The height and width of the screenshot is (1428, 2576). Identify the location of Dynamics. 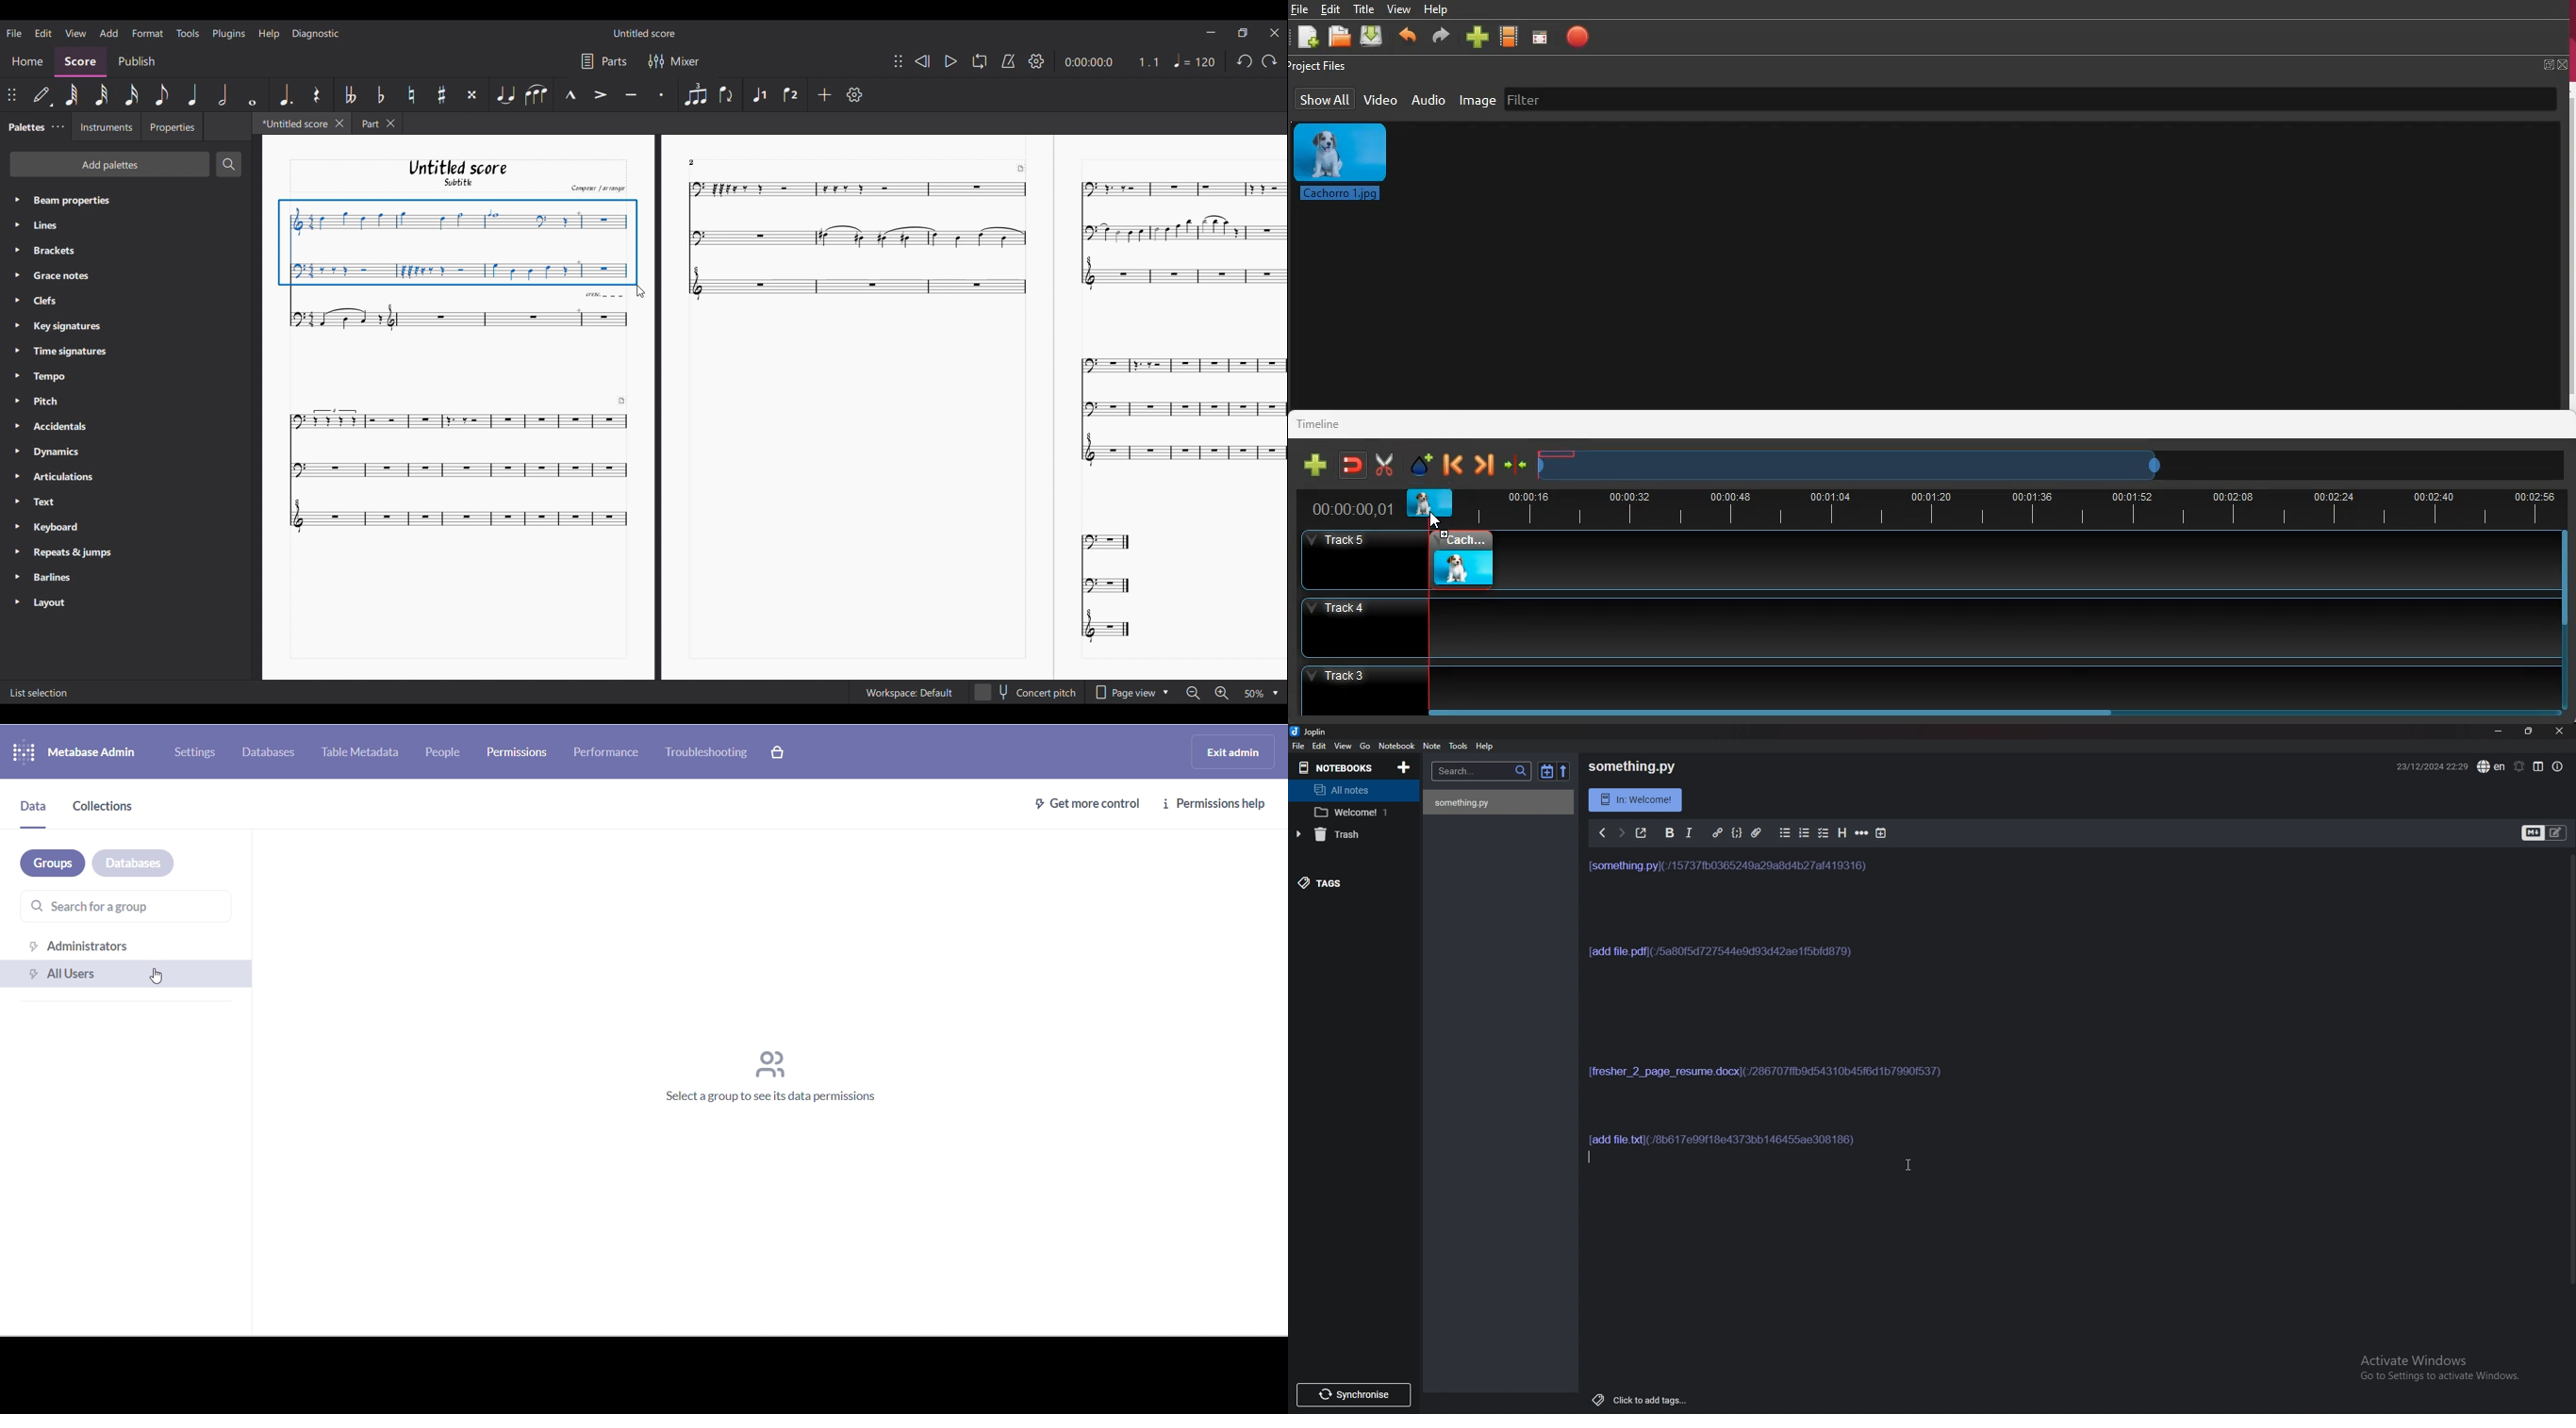
(62, 451).